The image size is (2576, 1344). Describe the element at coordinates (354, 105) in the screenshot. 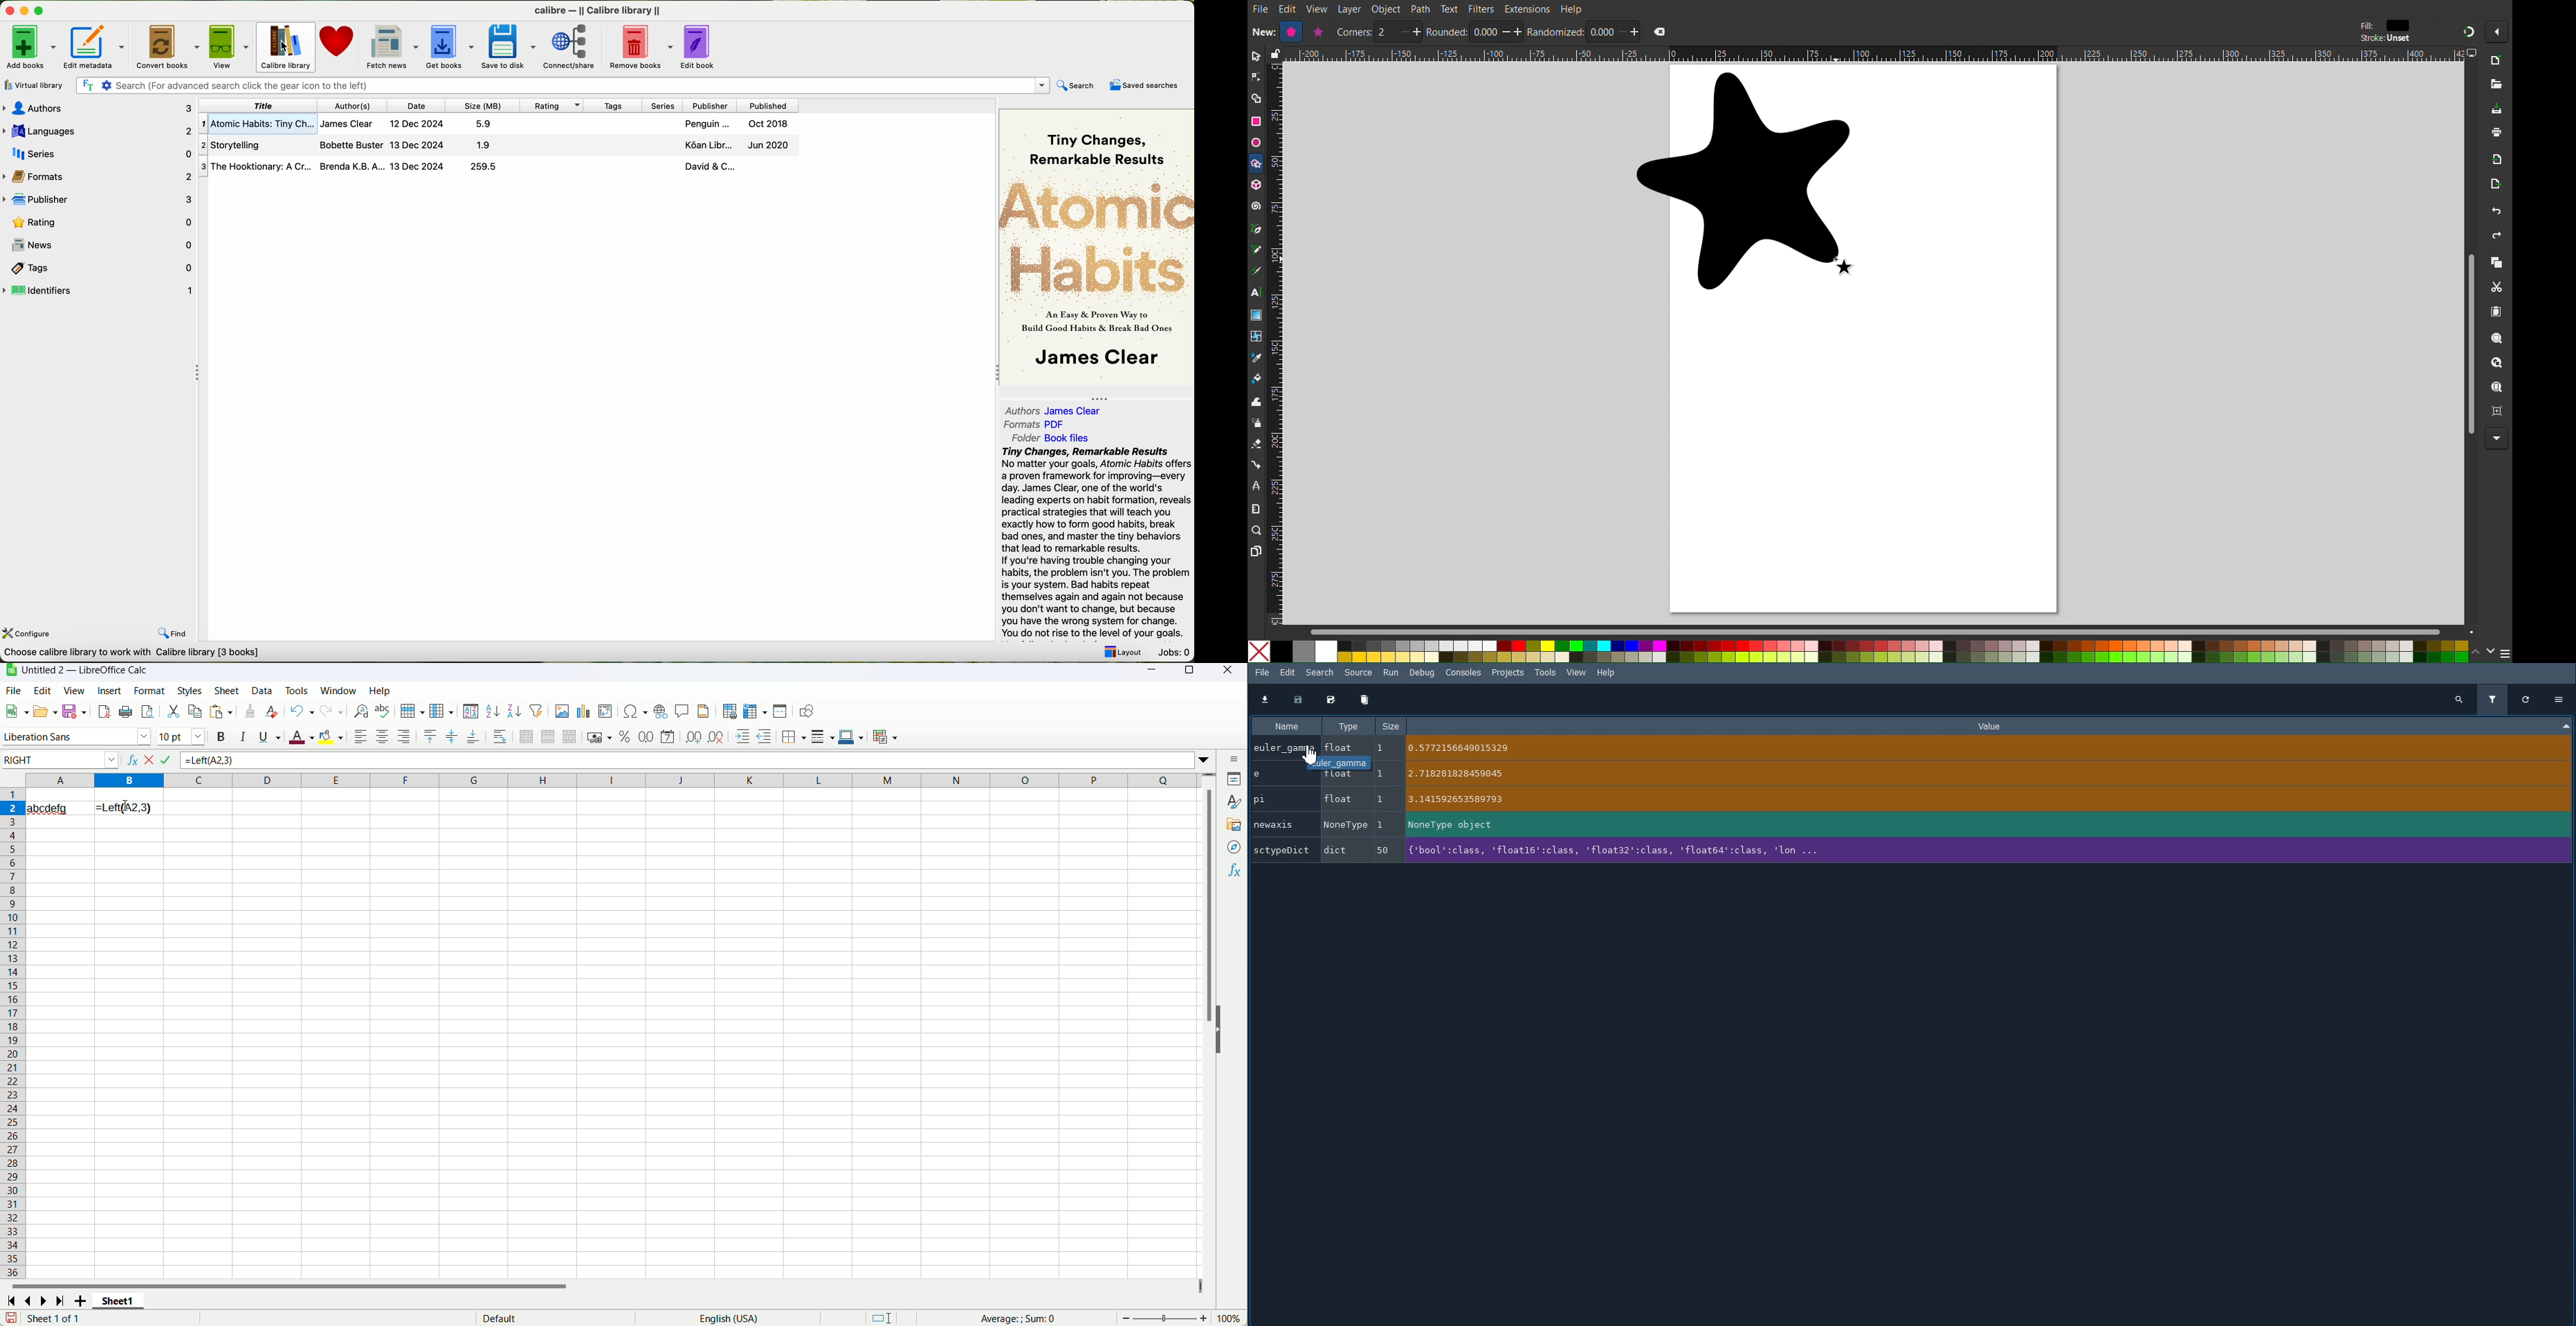

I see `author` at that location.